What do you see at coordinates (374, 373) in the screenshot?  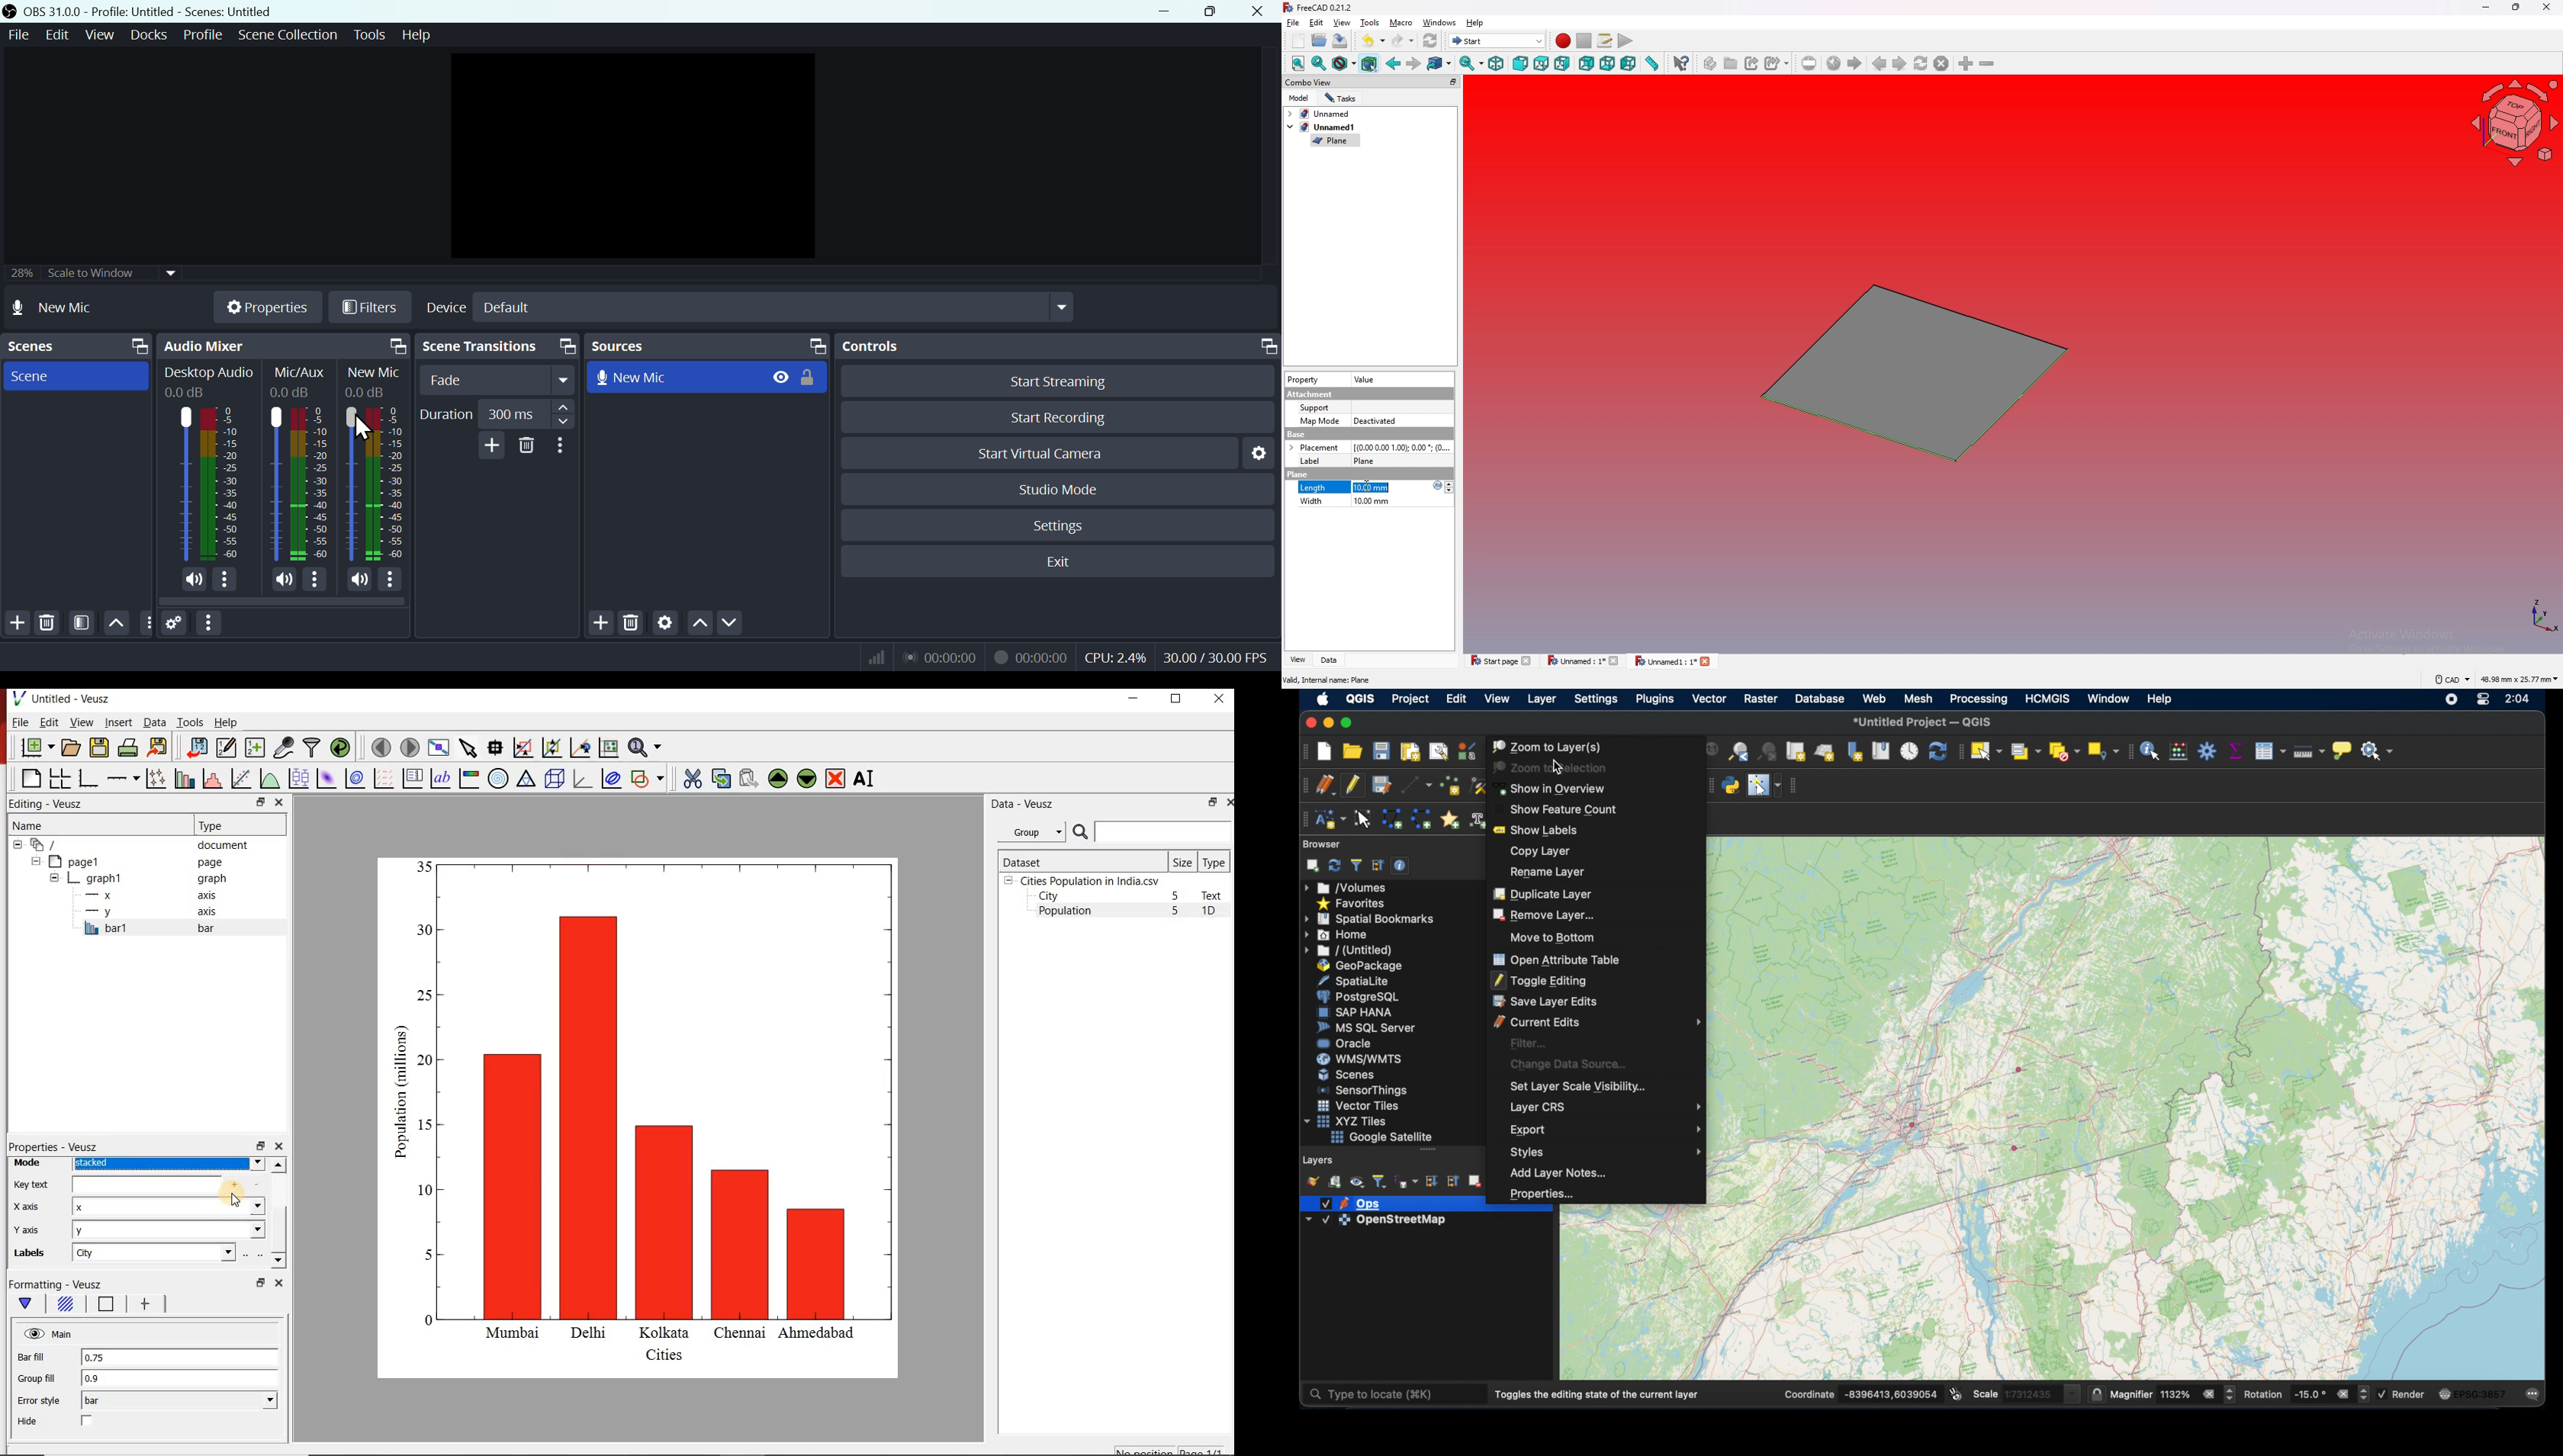 I see `New Mic` at bounding box center [374, 373].